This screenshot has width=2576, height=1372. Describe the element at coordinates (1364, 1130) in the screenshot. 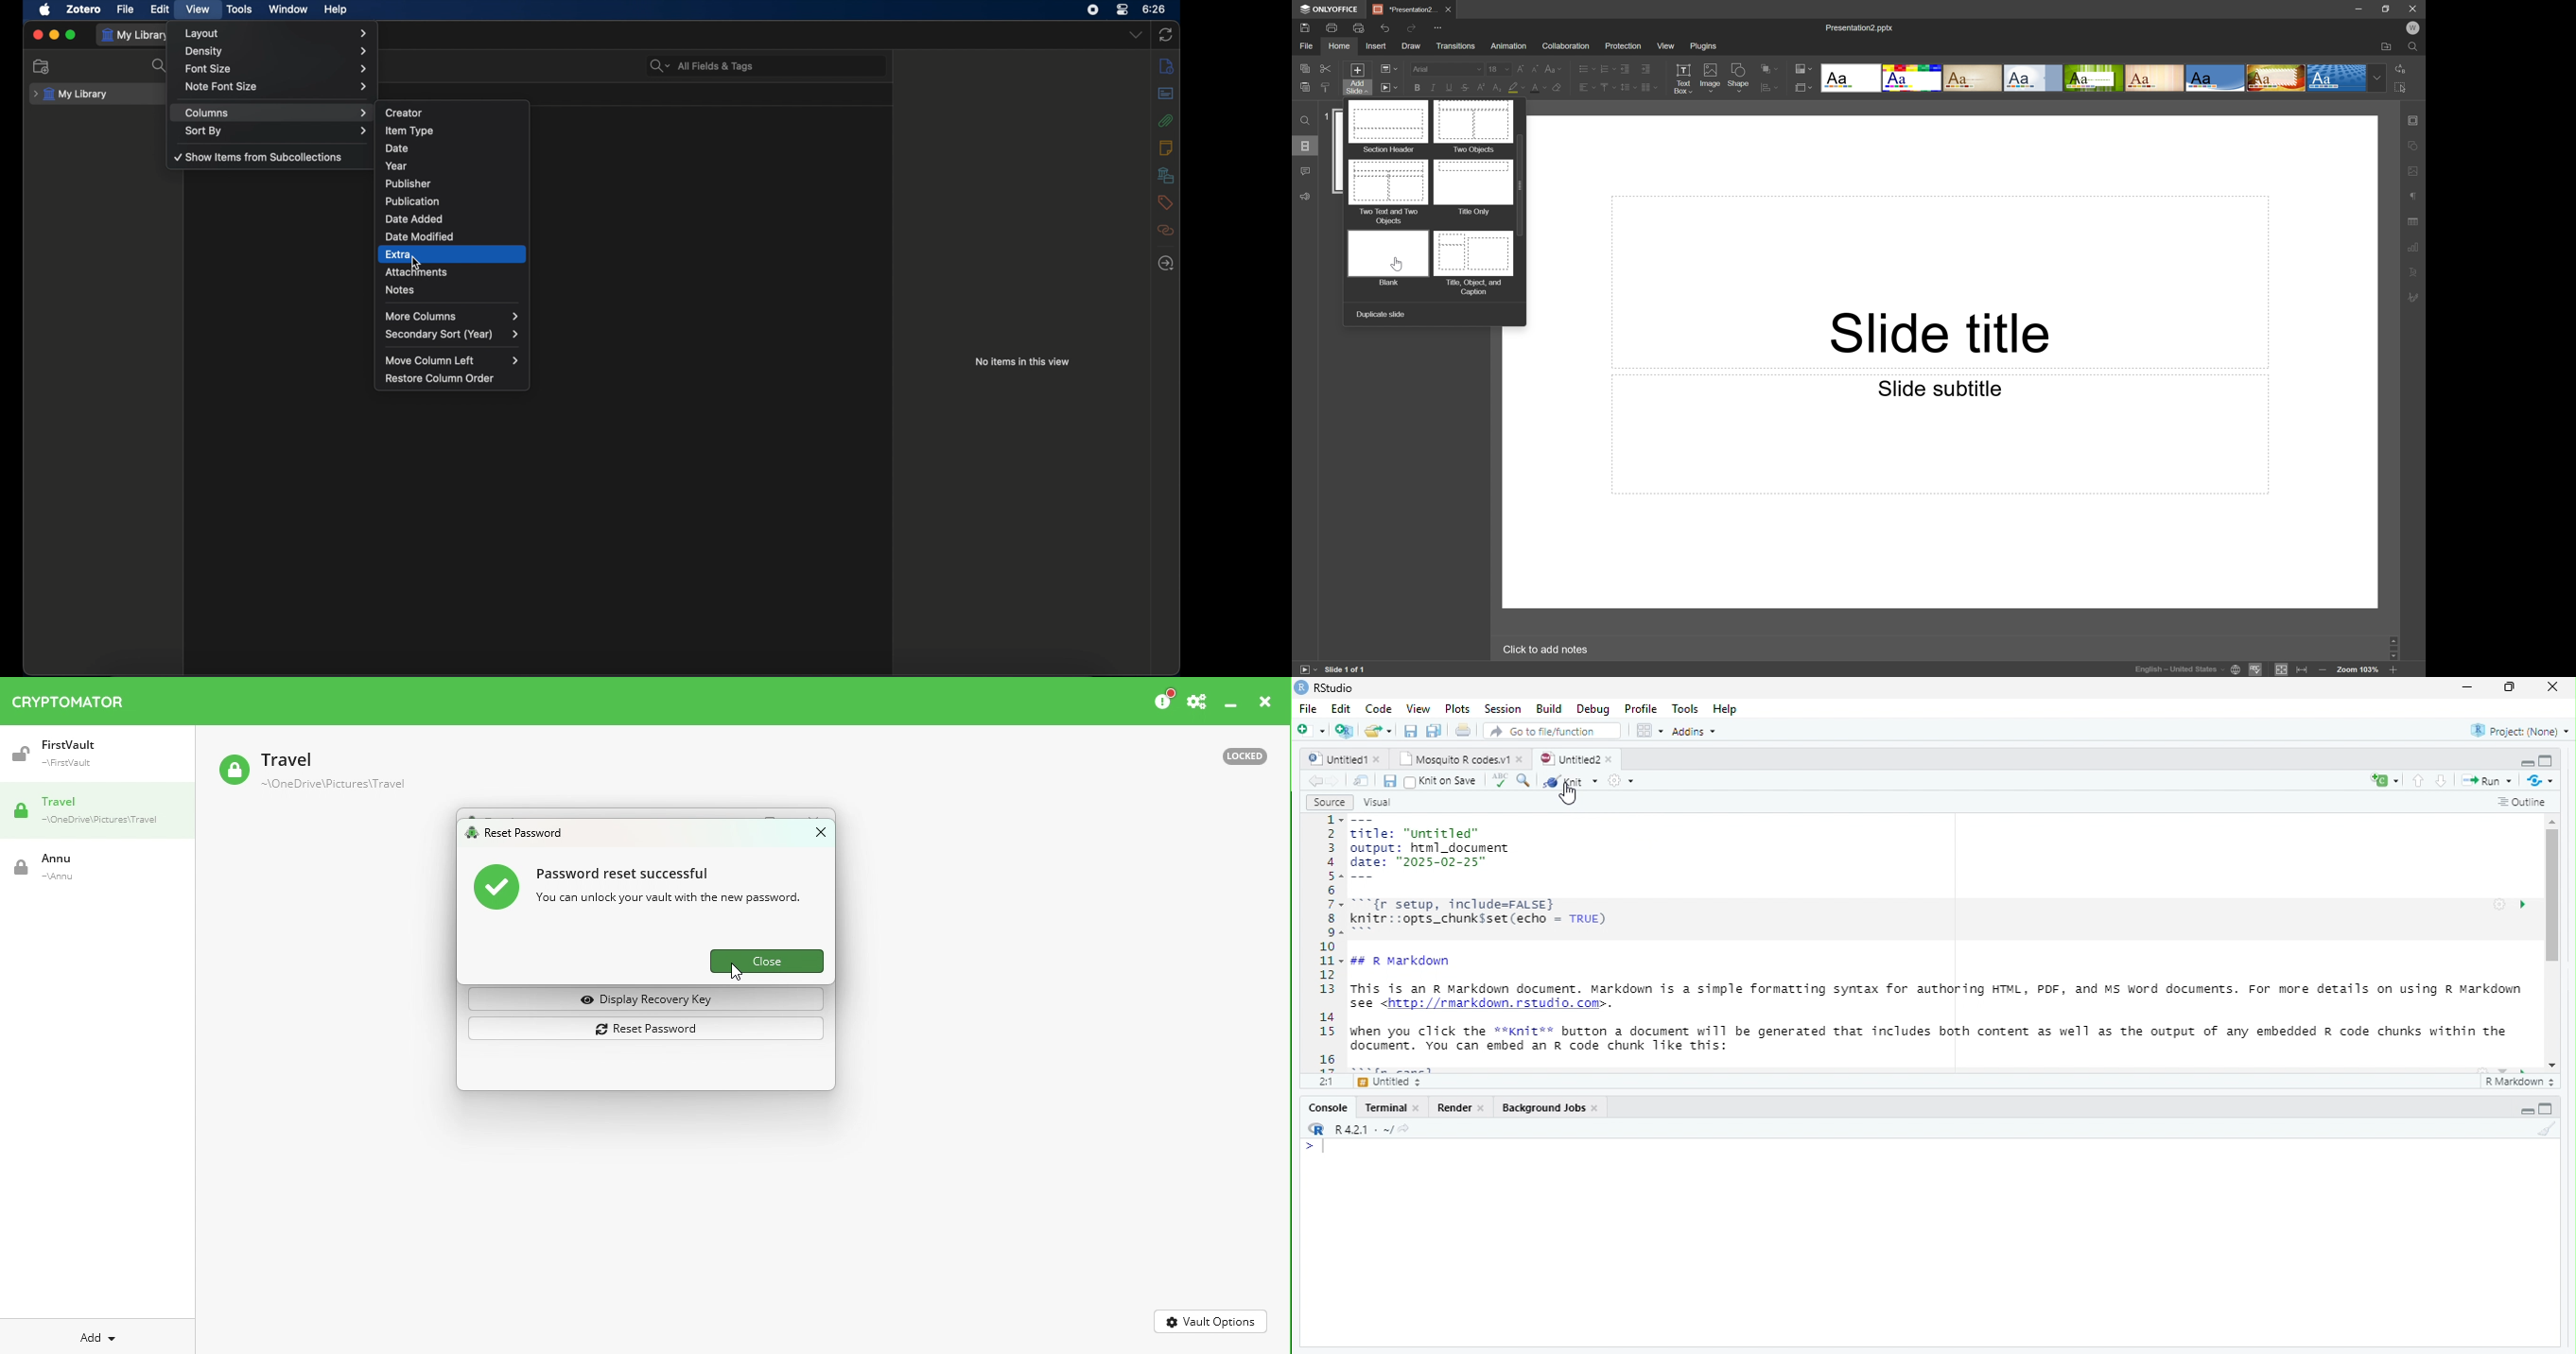

I see `R 4.2.1~/` at that location.